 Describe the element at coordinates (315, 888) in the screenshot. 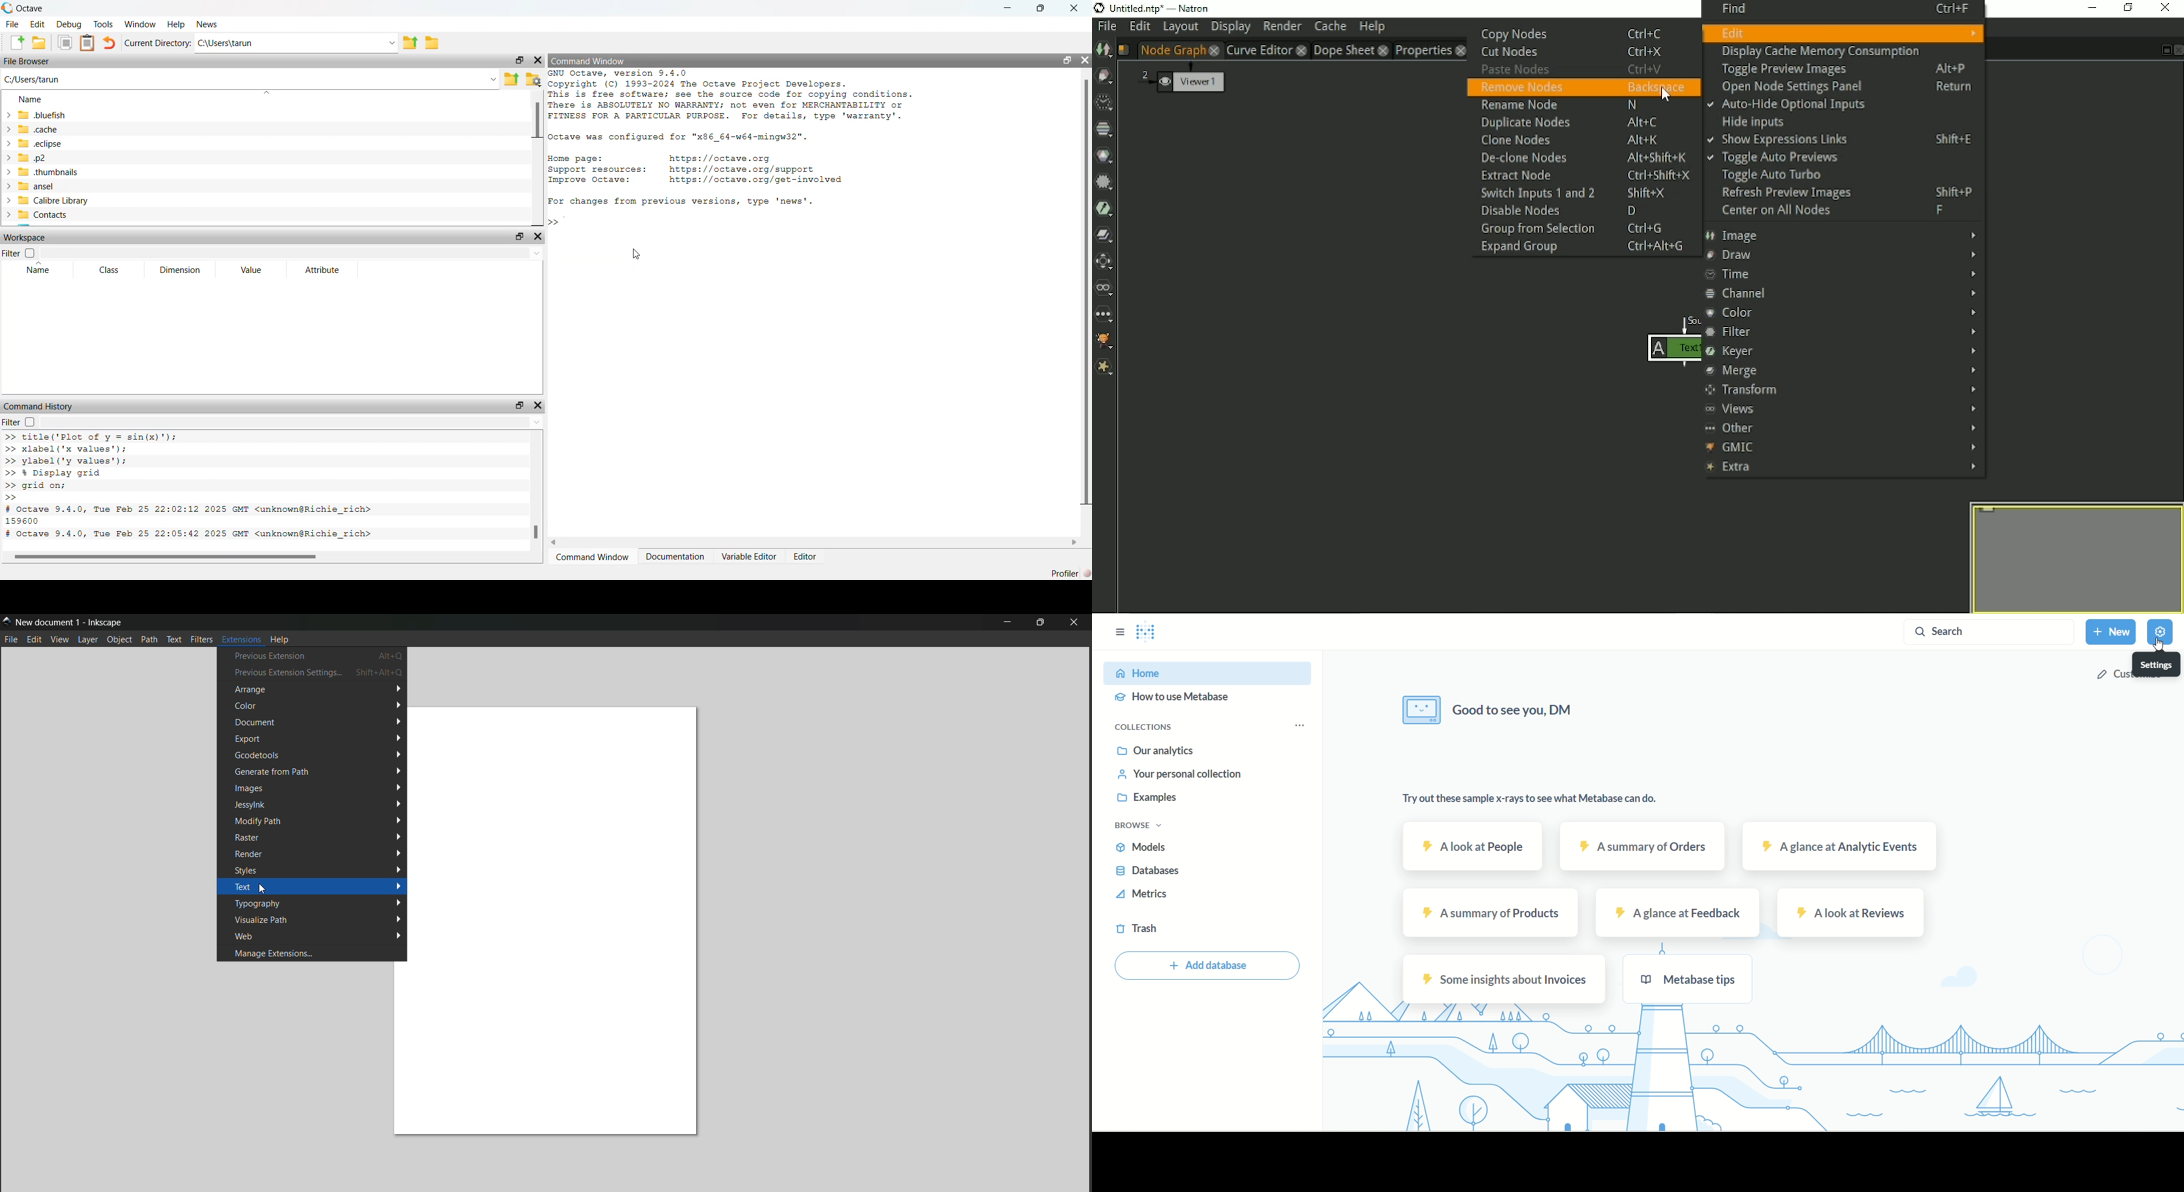

I see `text` at that location.